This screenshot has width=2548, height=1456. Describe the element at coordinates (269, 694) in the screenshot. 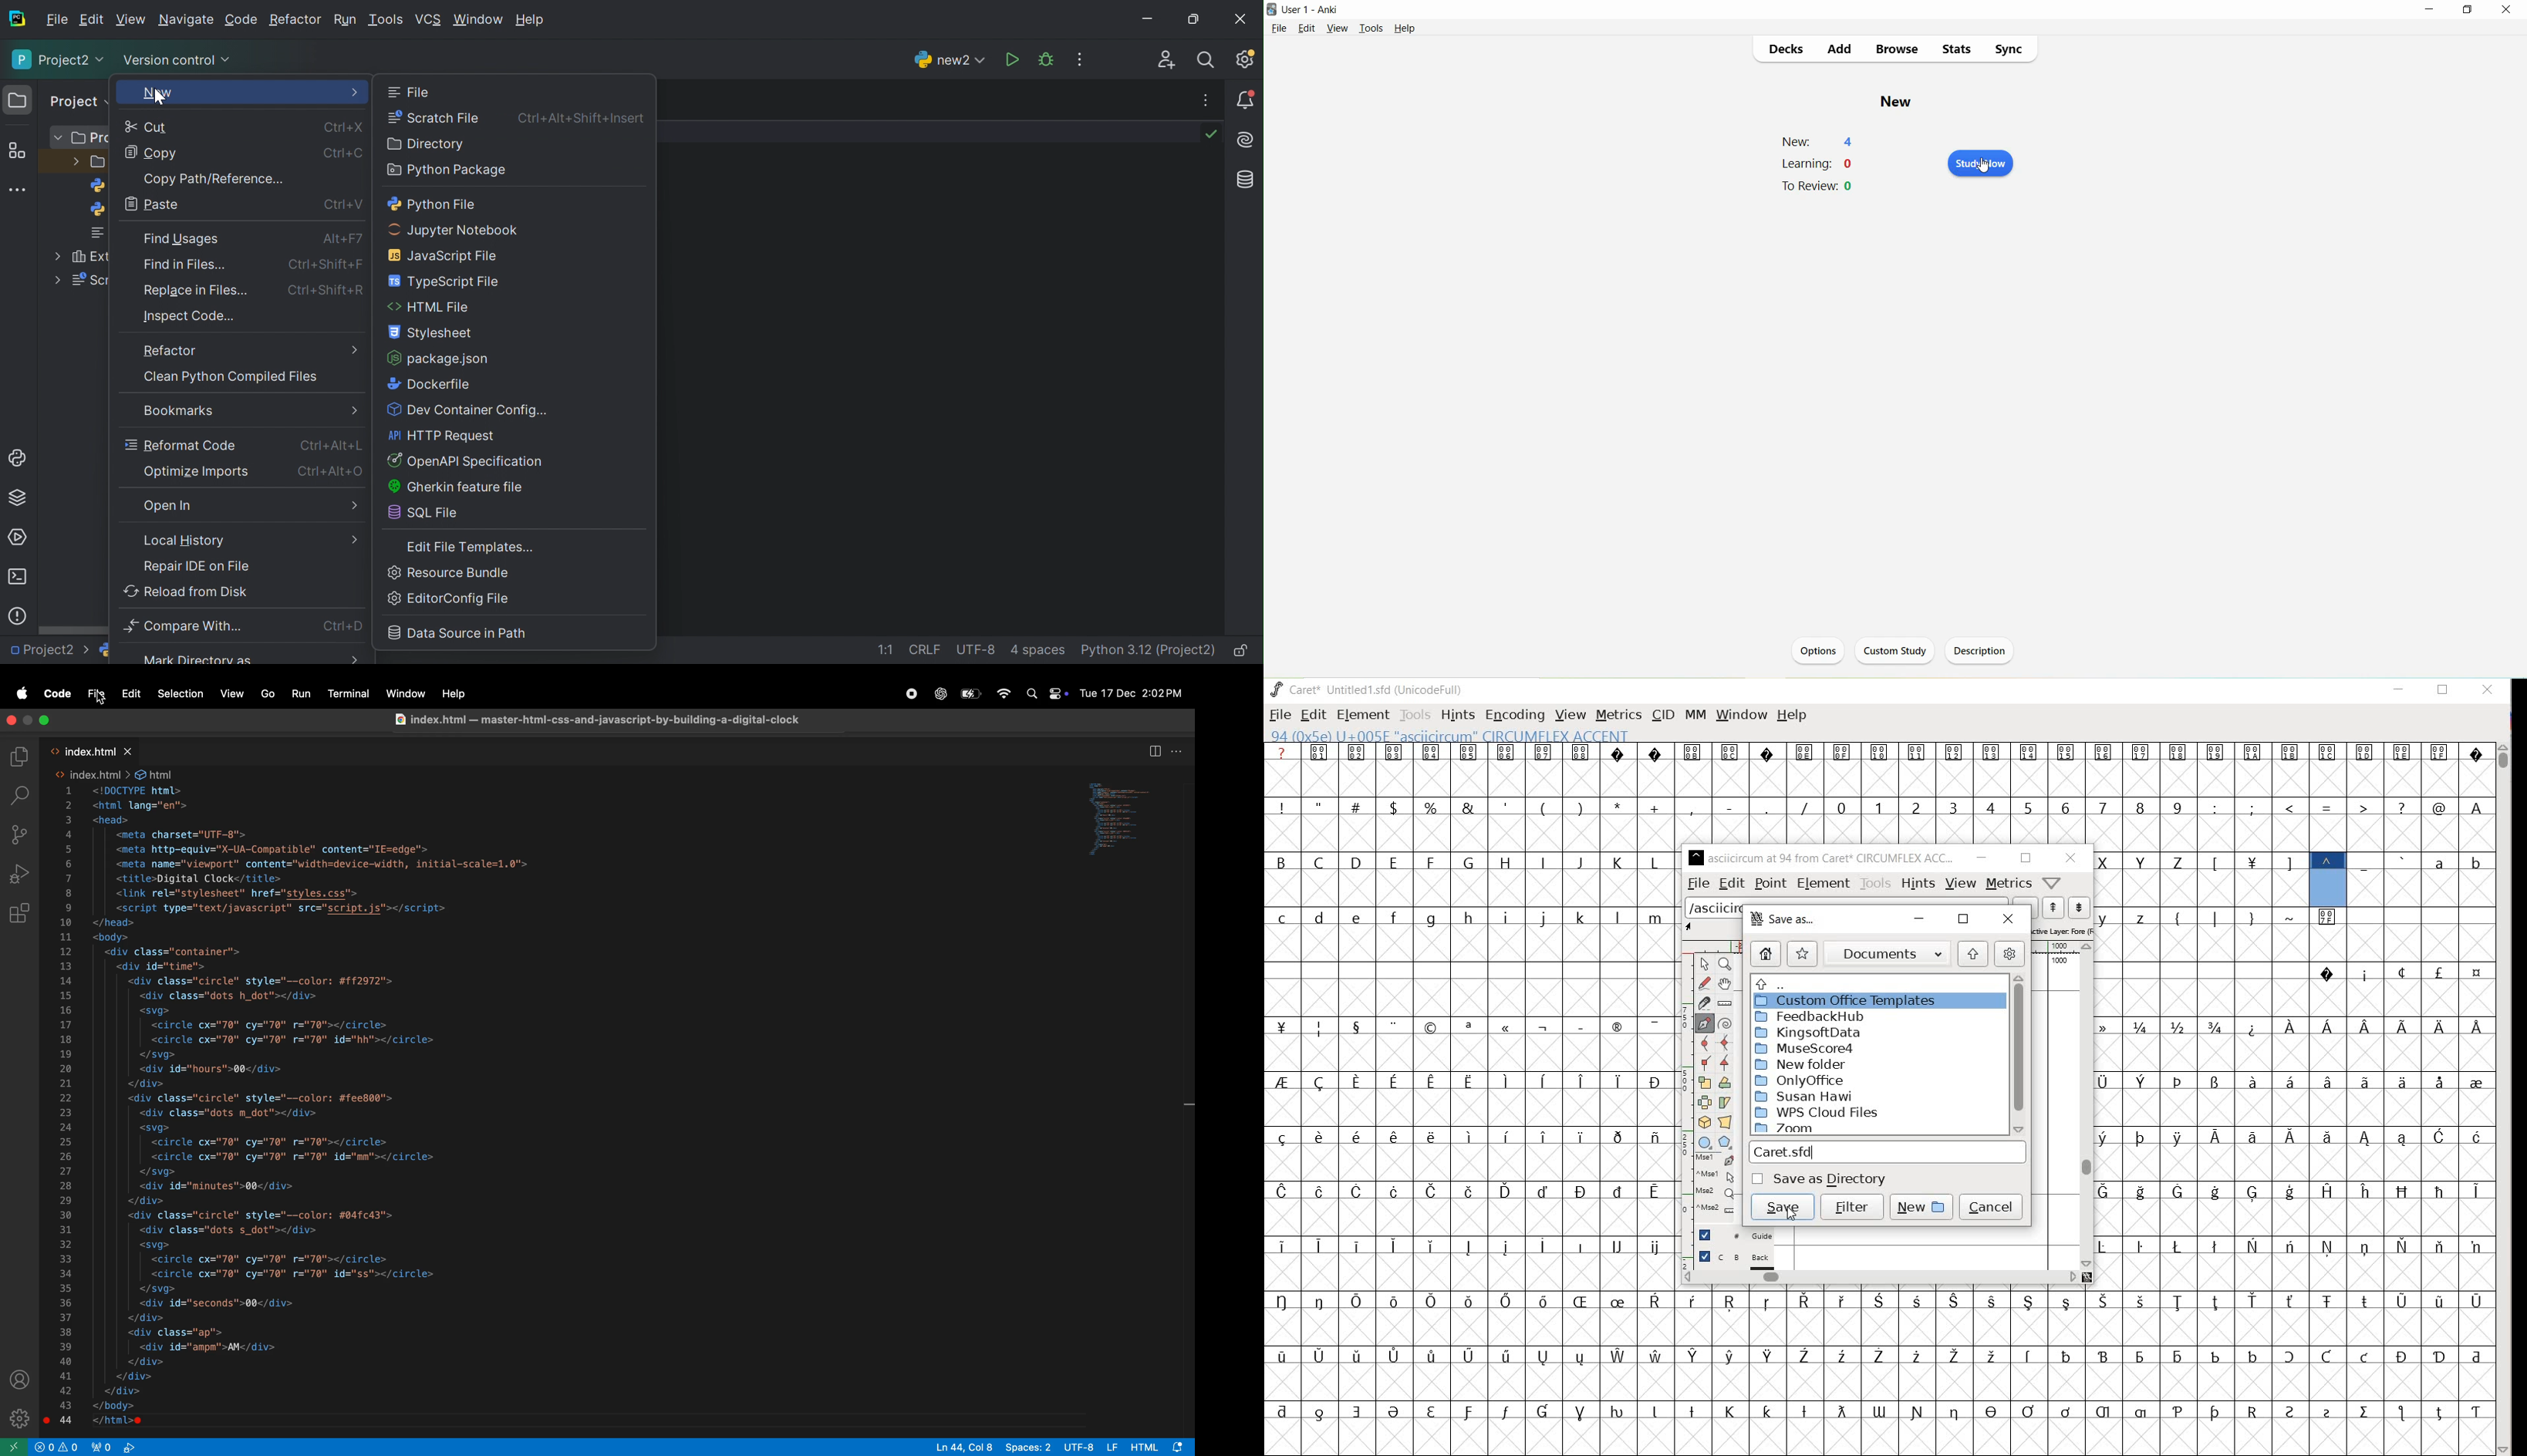

I see `go` at that location.